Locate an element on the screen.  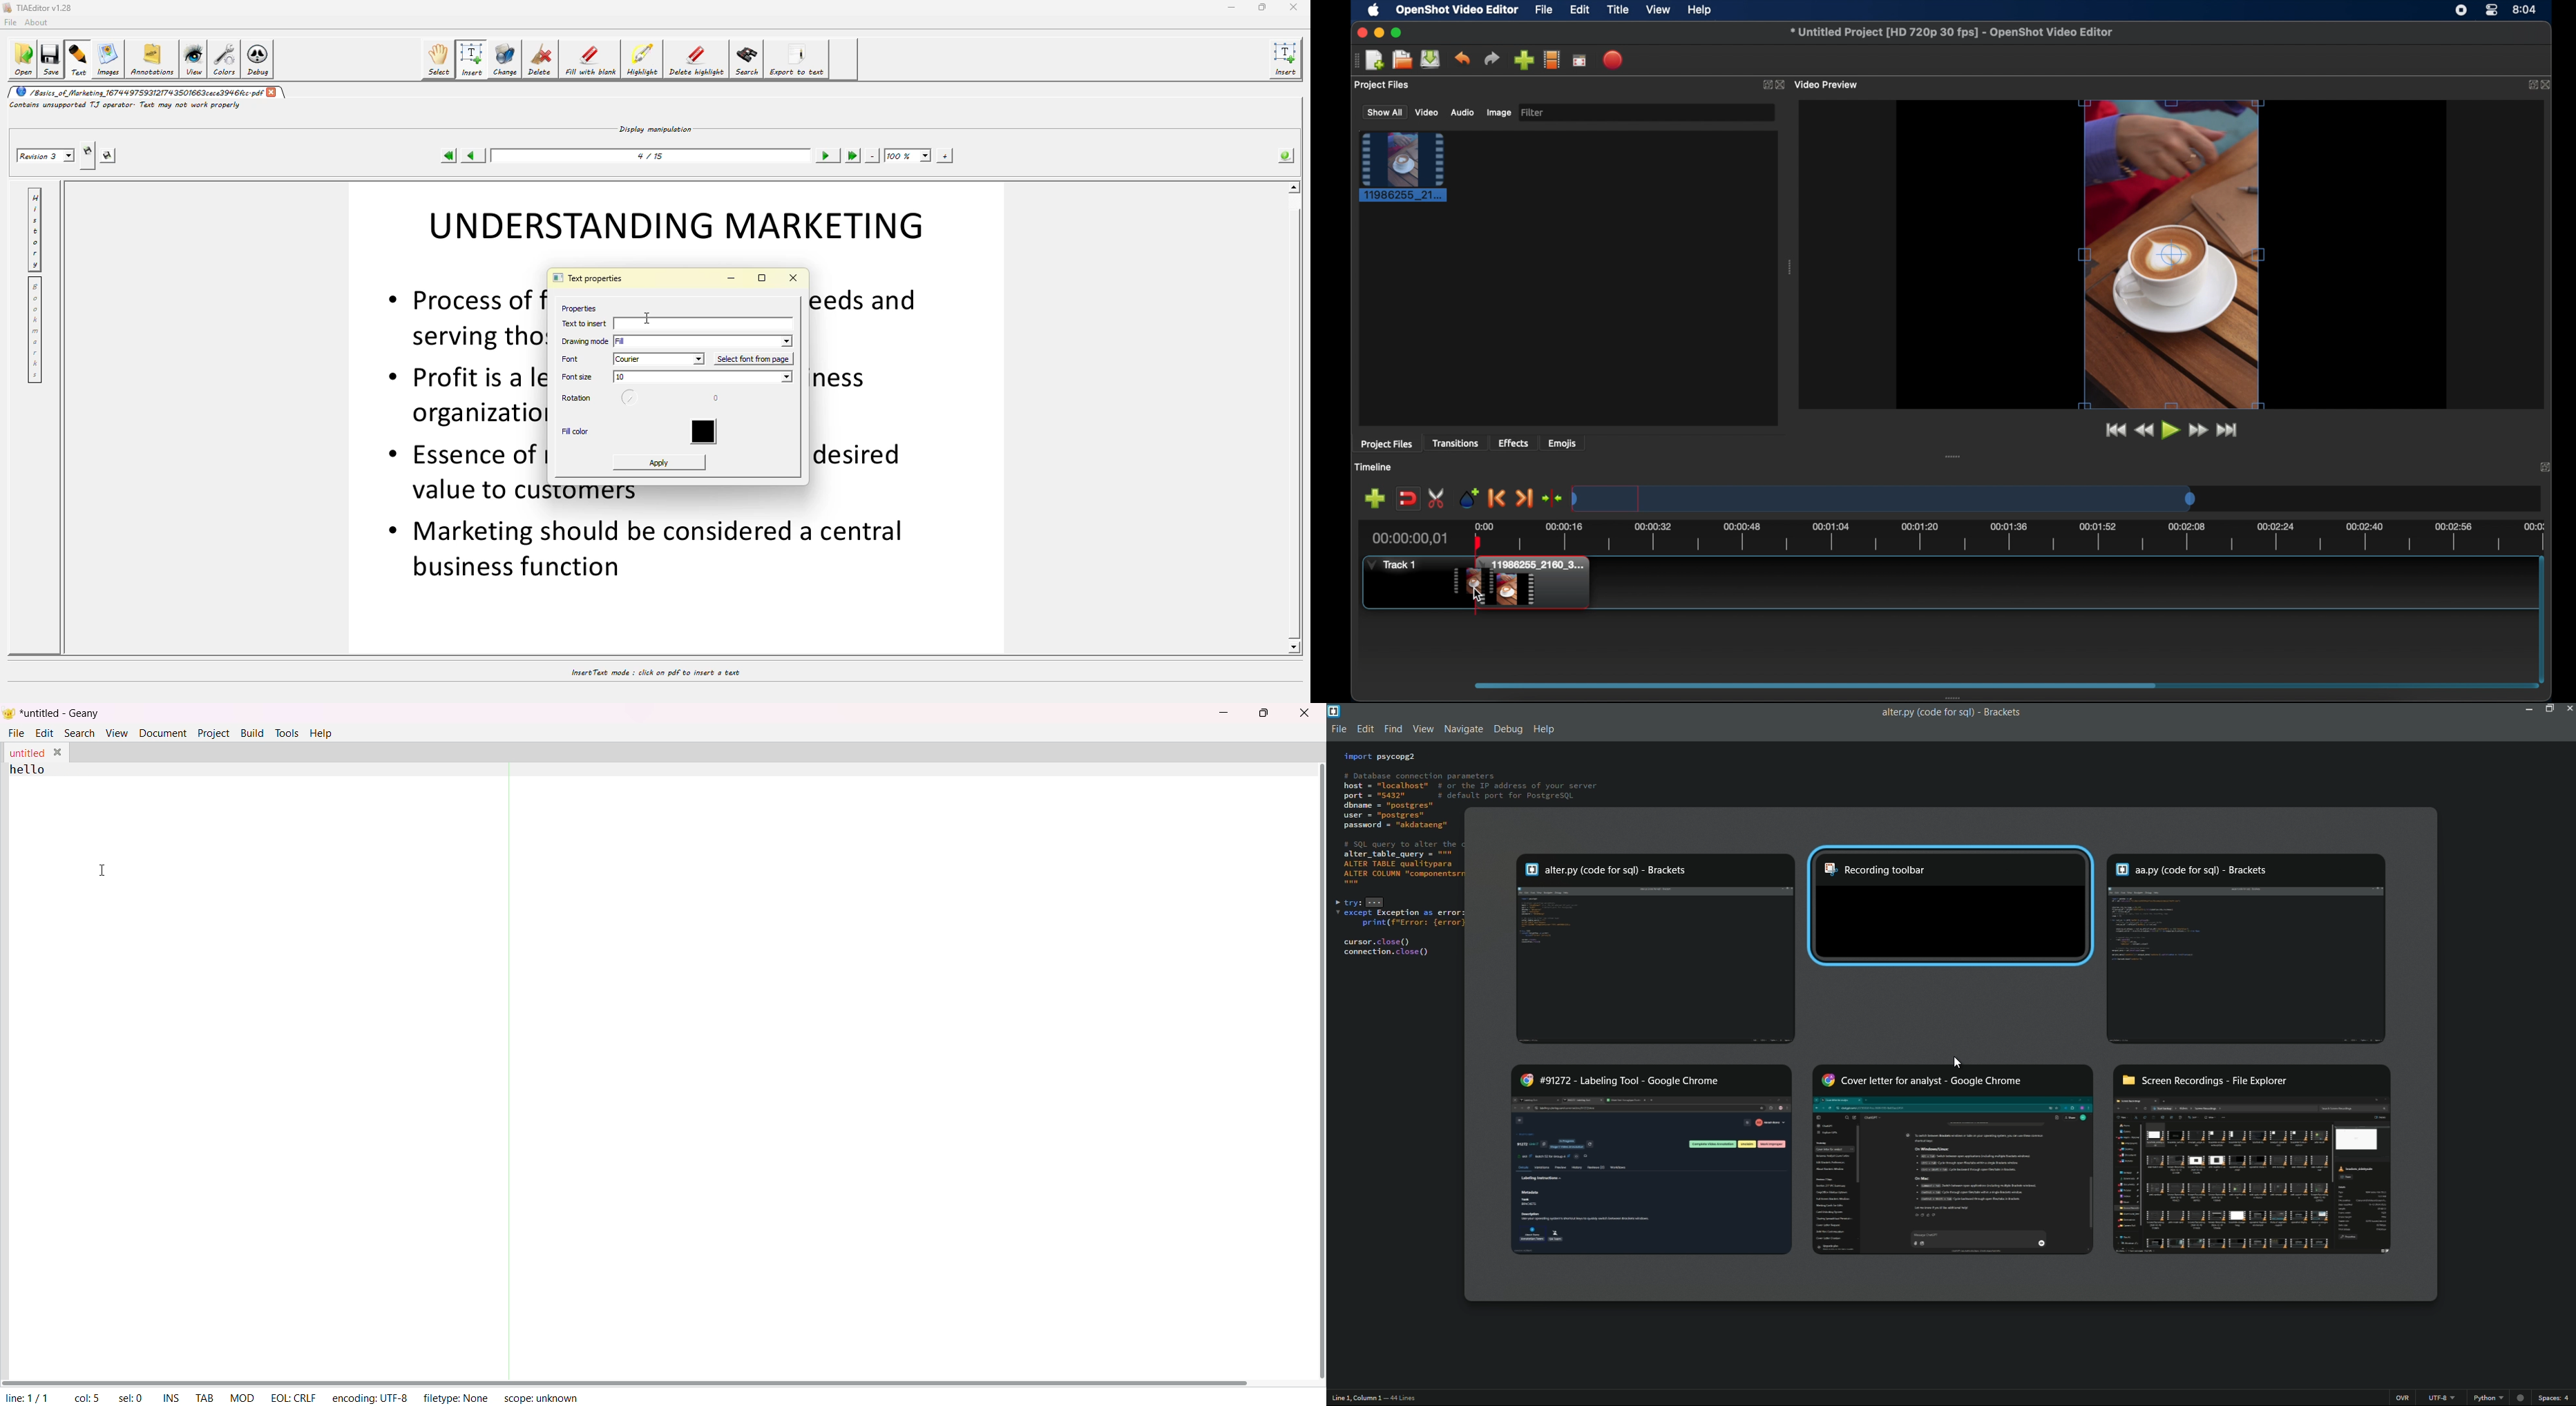
file name is located at coordinates (1925, 713).